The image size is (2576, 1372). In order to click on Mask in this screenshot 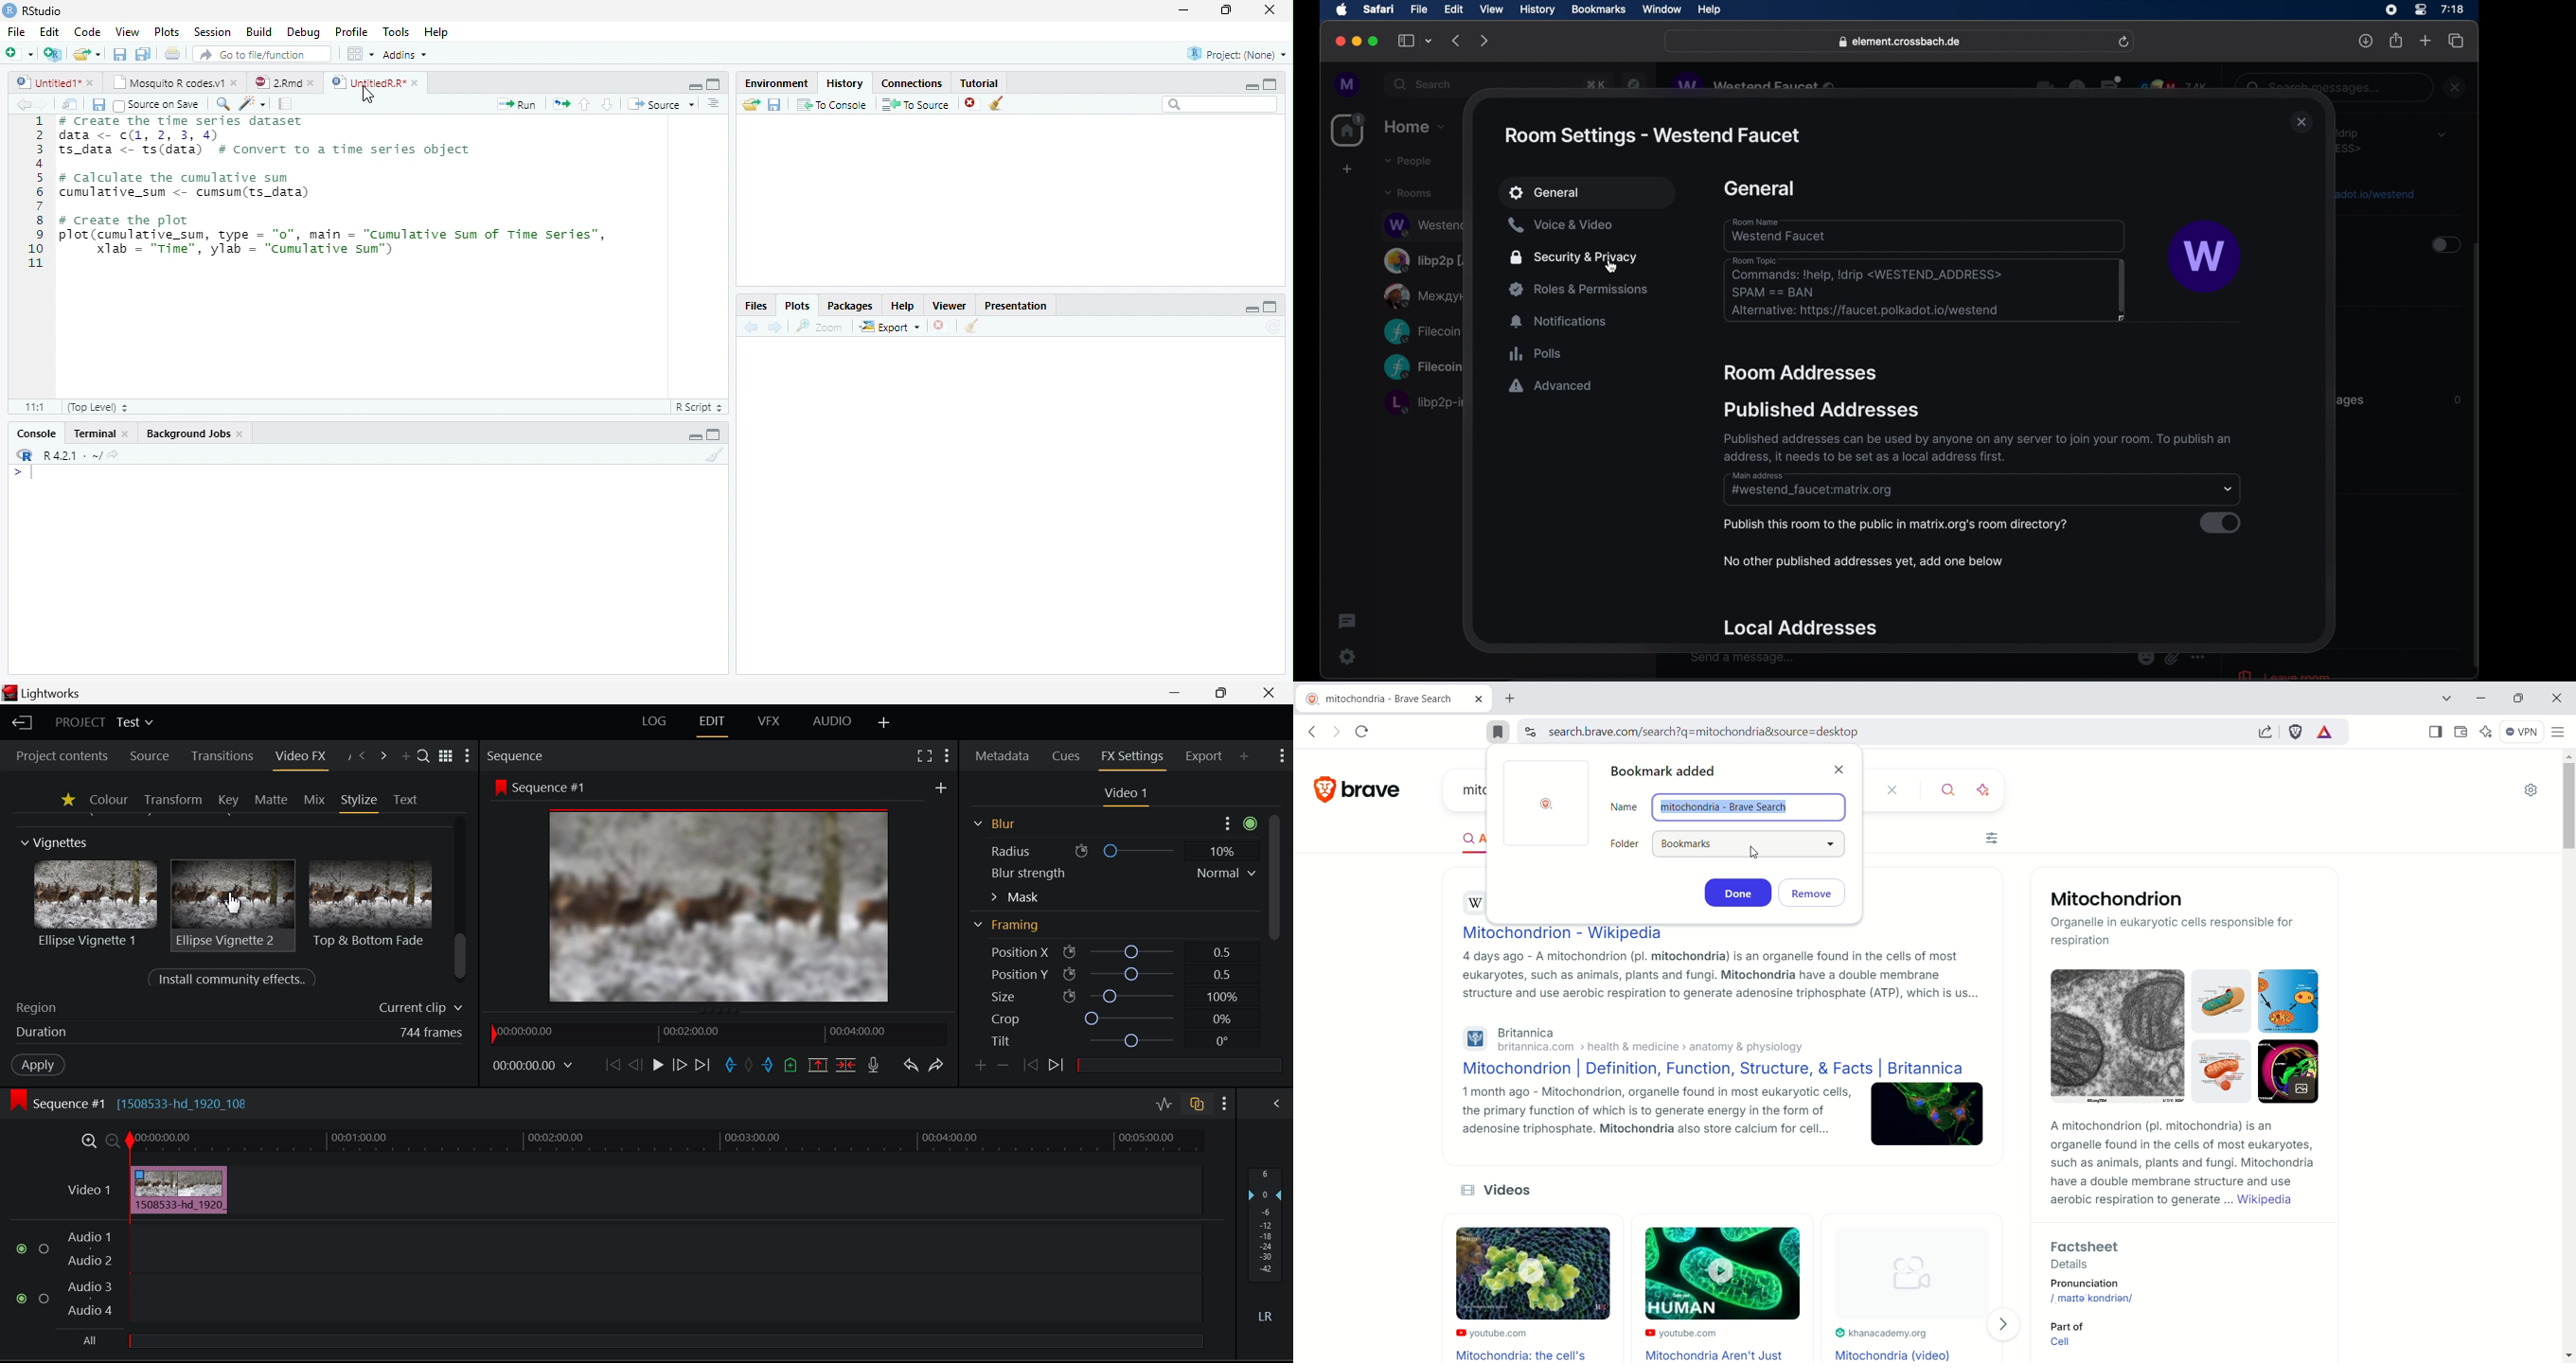, I will do `click(1015, 897)`.